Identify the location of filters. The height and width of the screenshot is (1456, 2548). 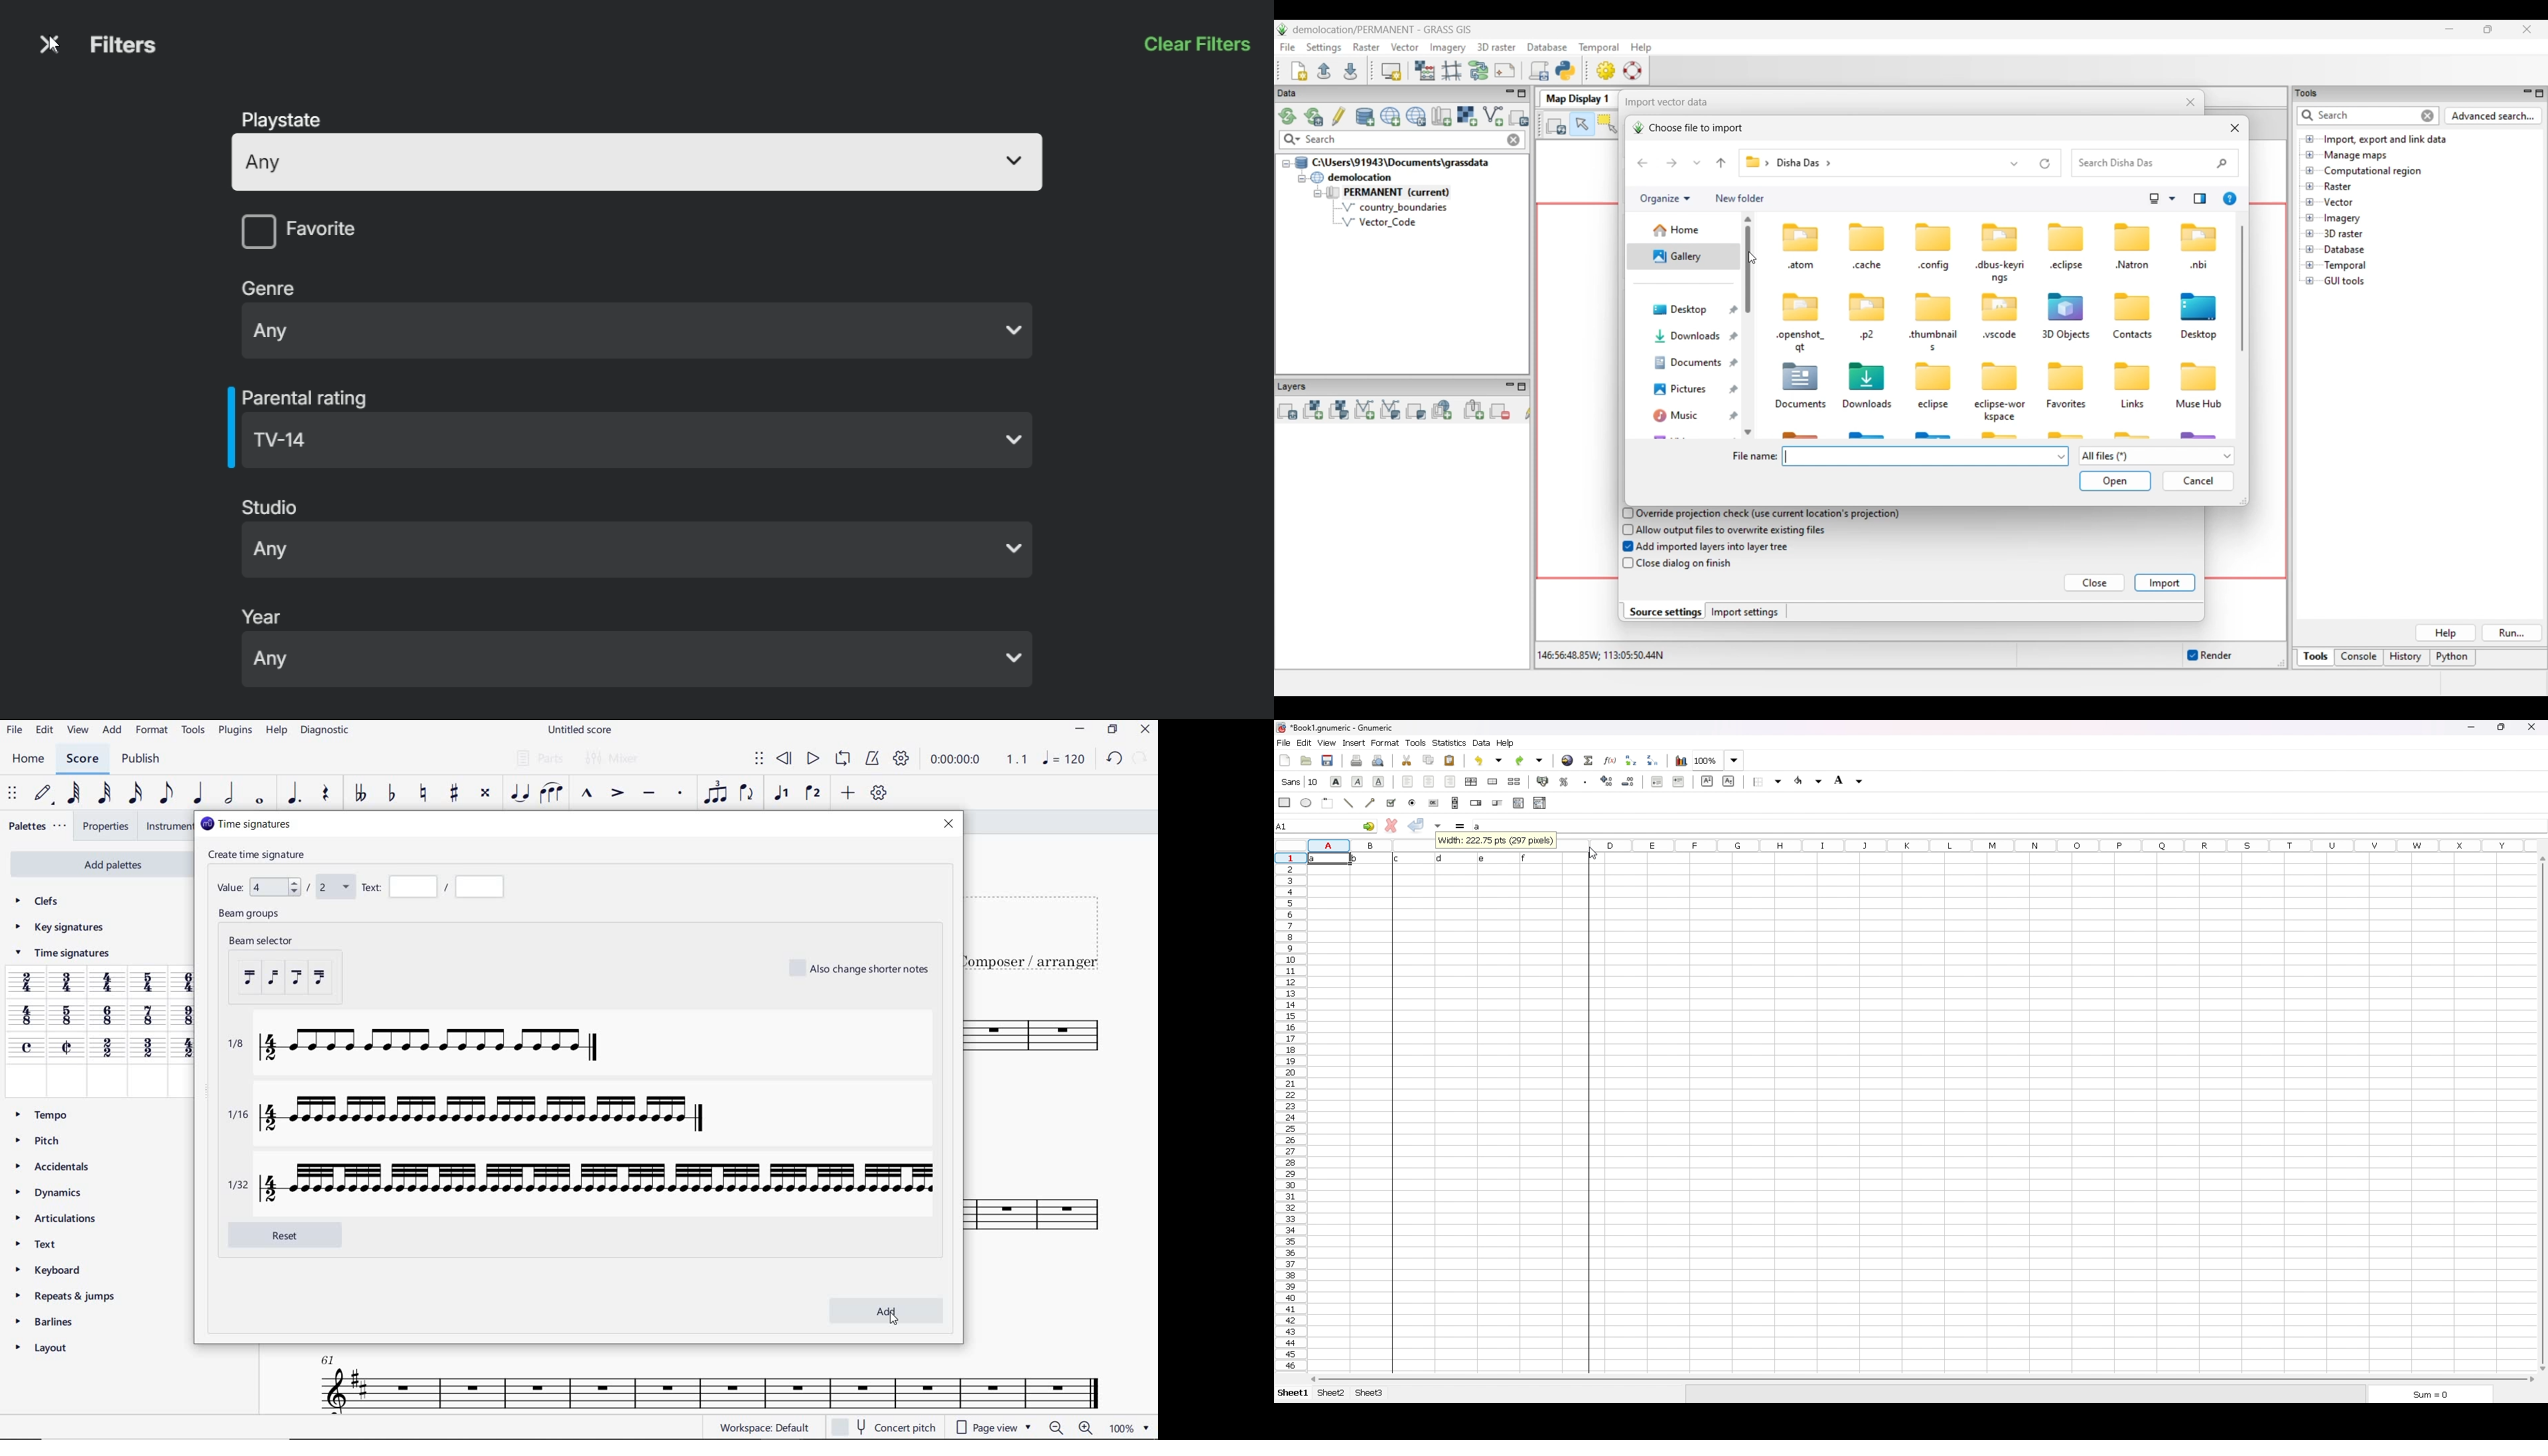
(124, 45).